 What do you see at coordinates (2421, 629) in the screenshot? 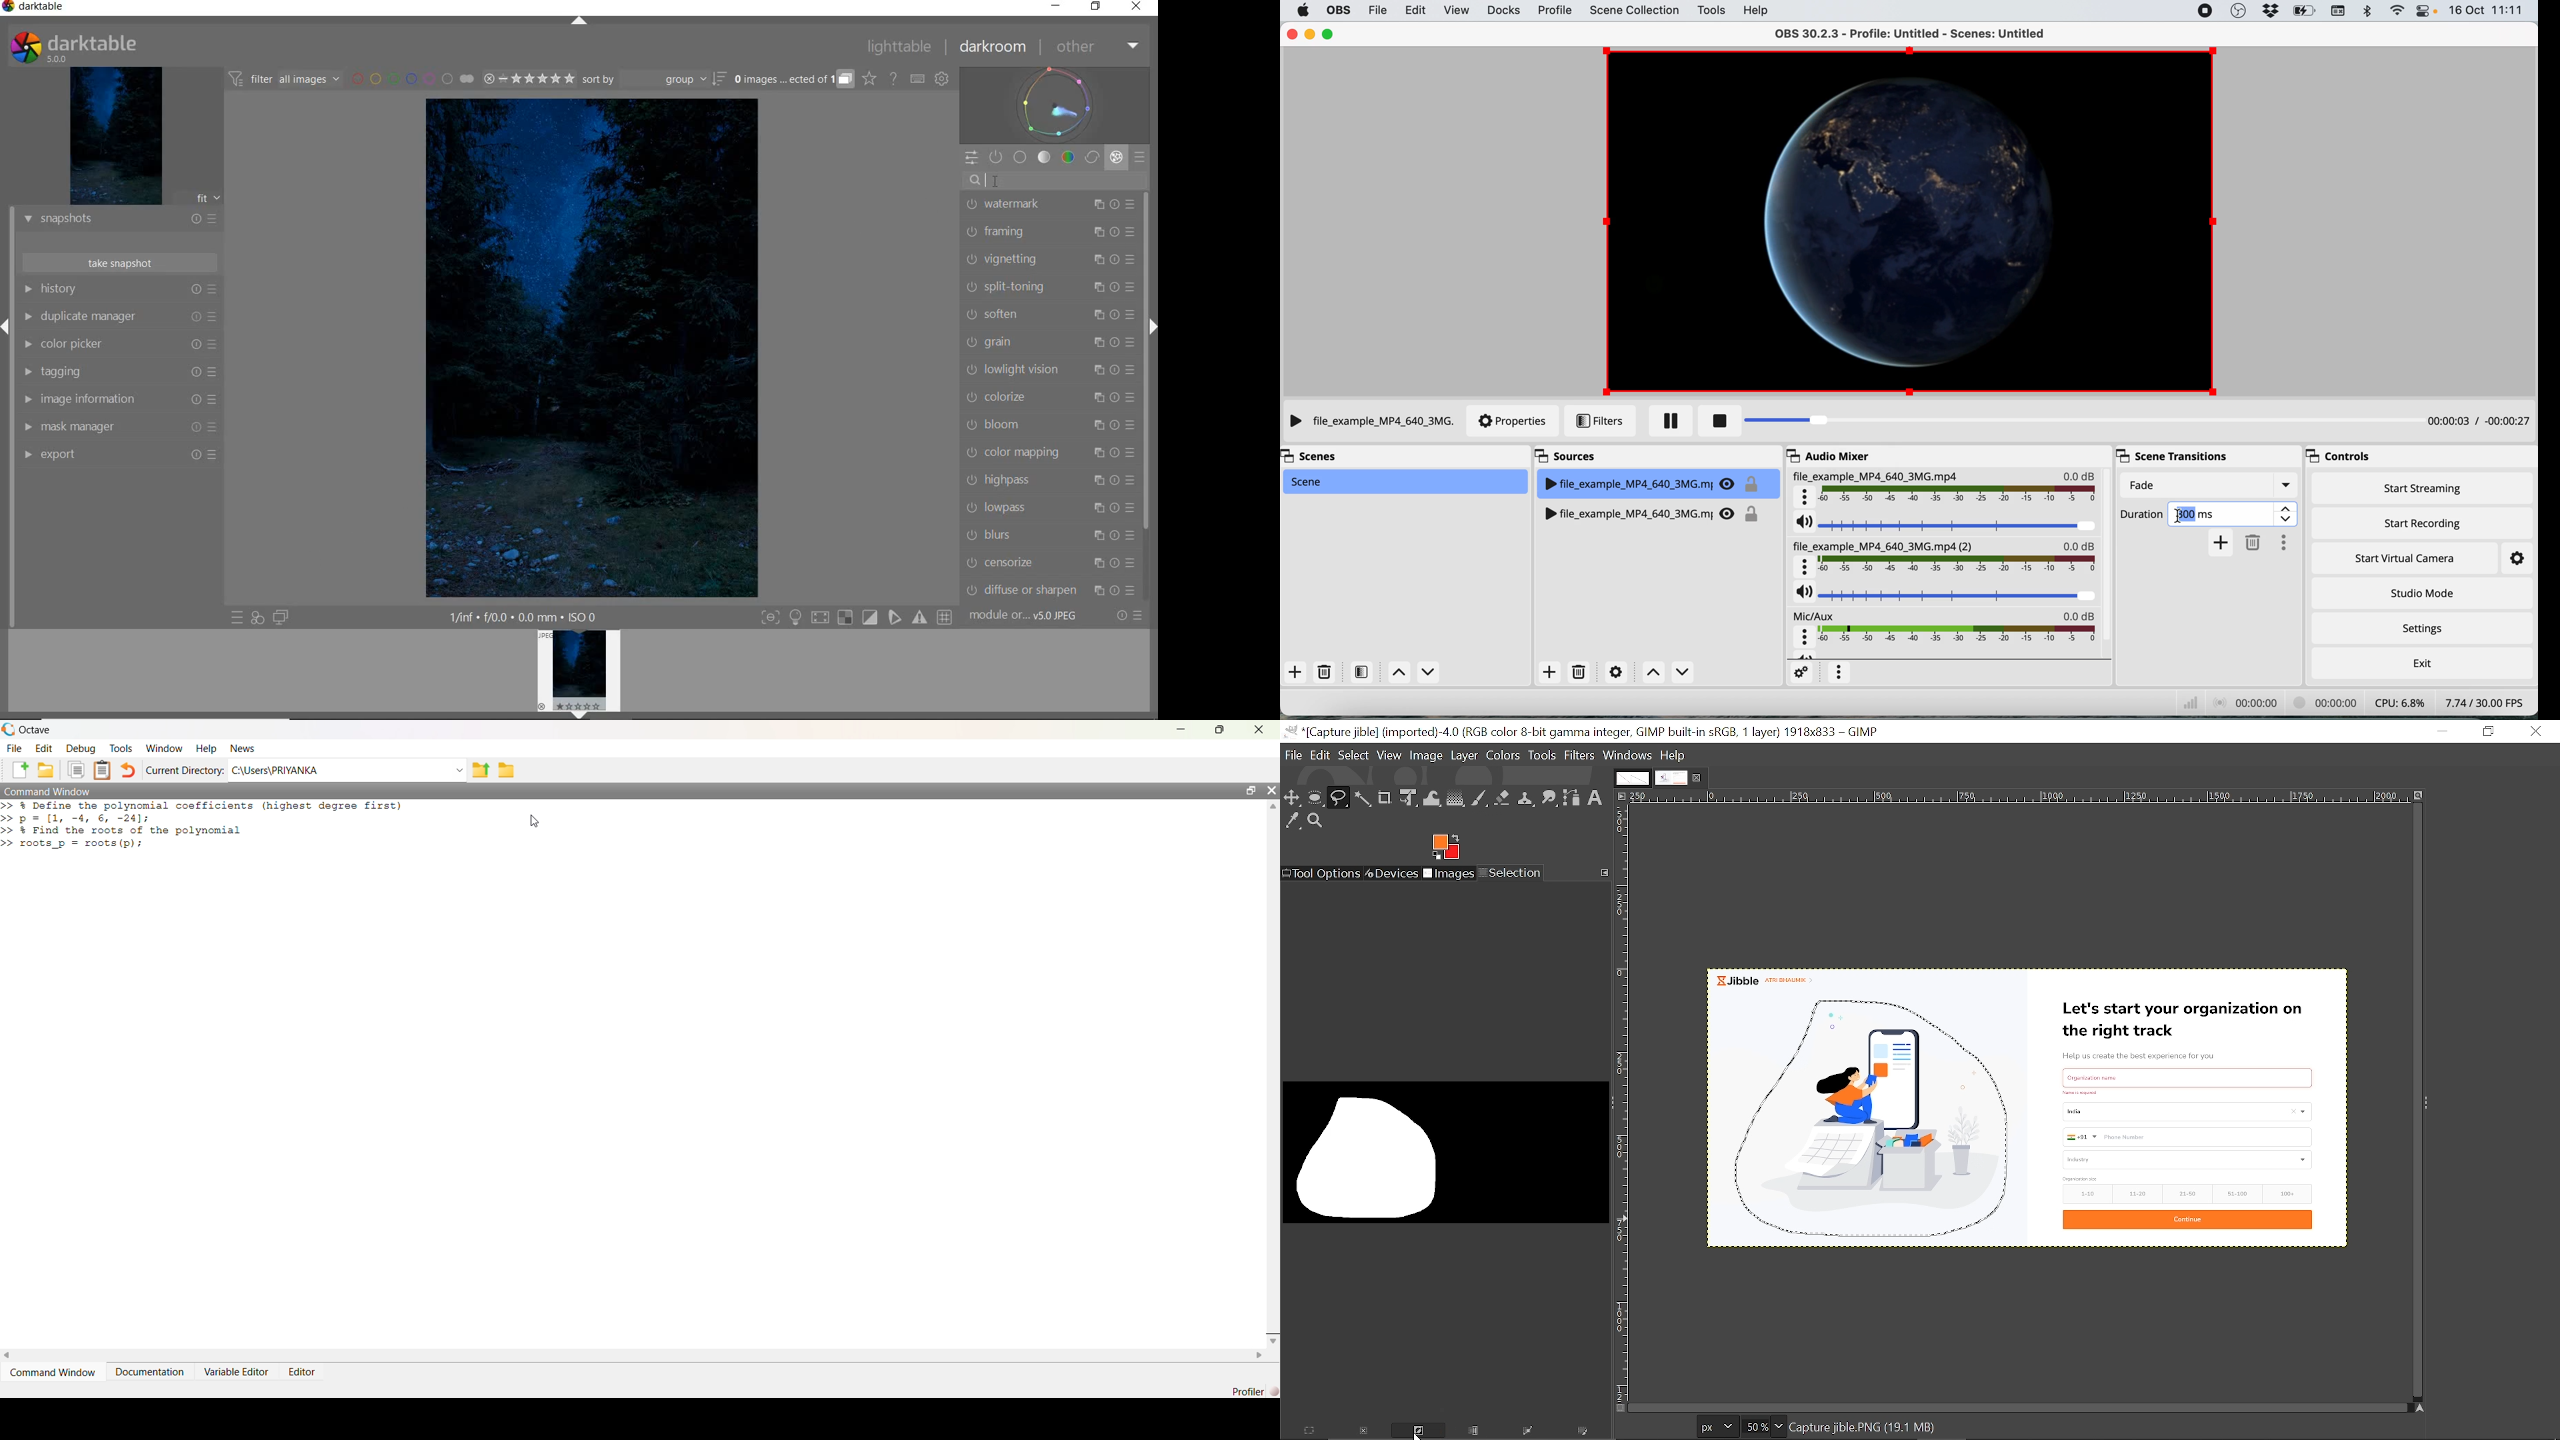
I see `settings` at bounding box center [2421, 629].